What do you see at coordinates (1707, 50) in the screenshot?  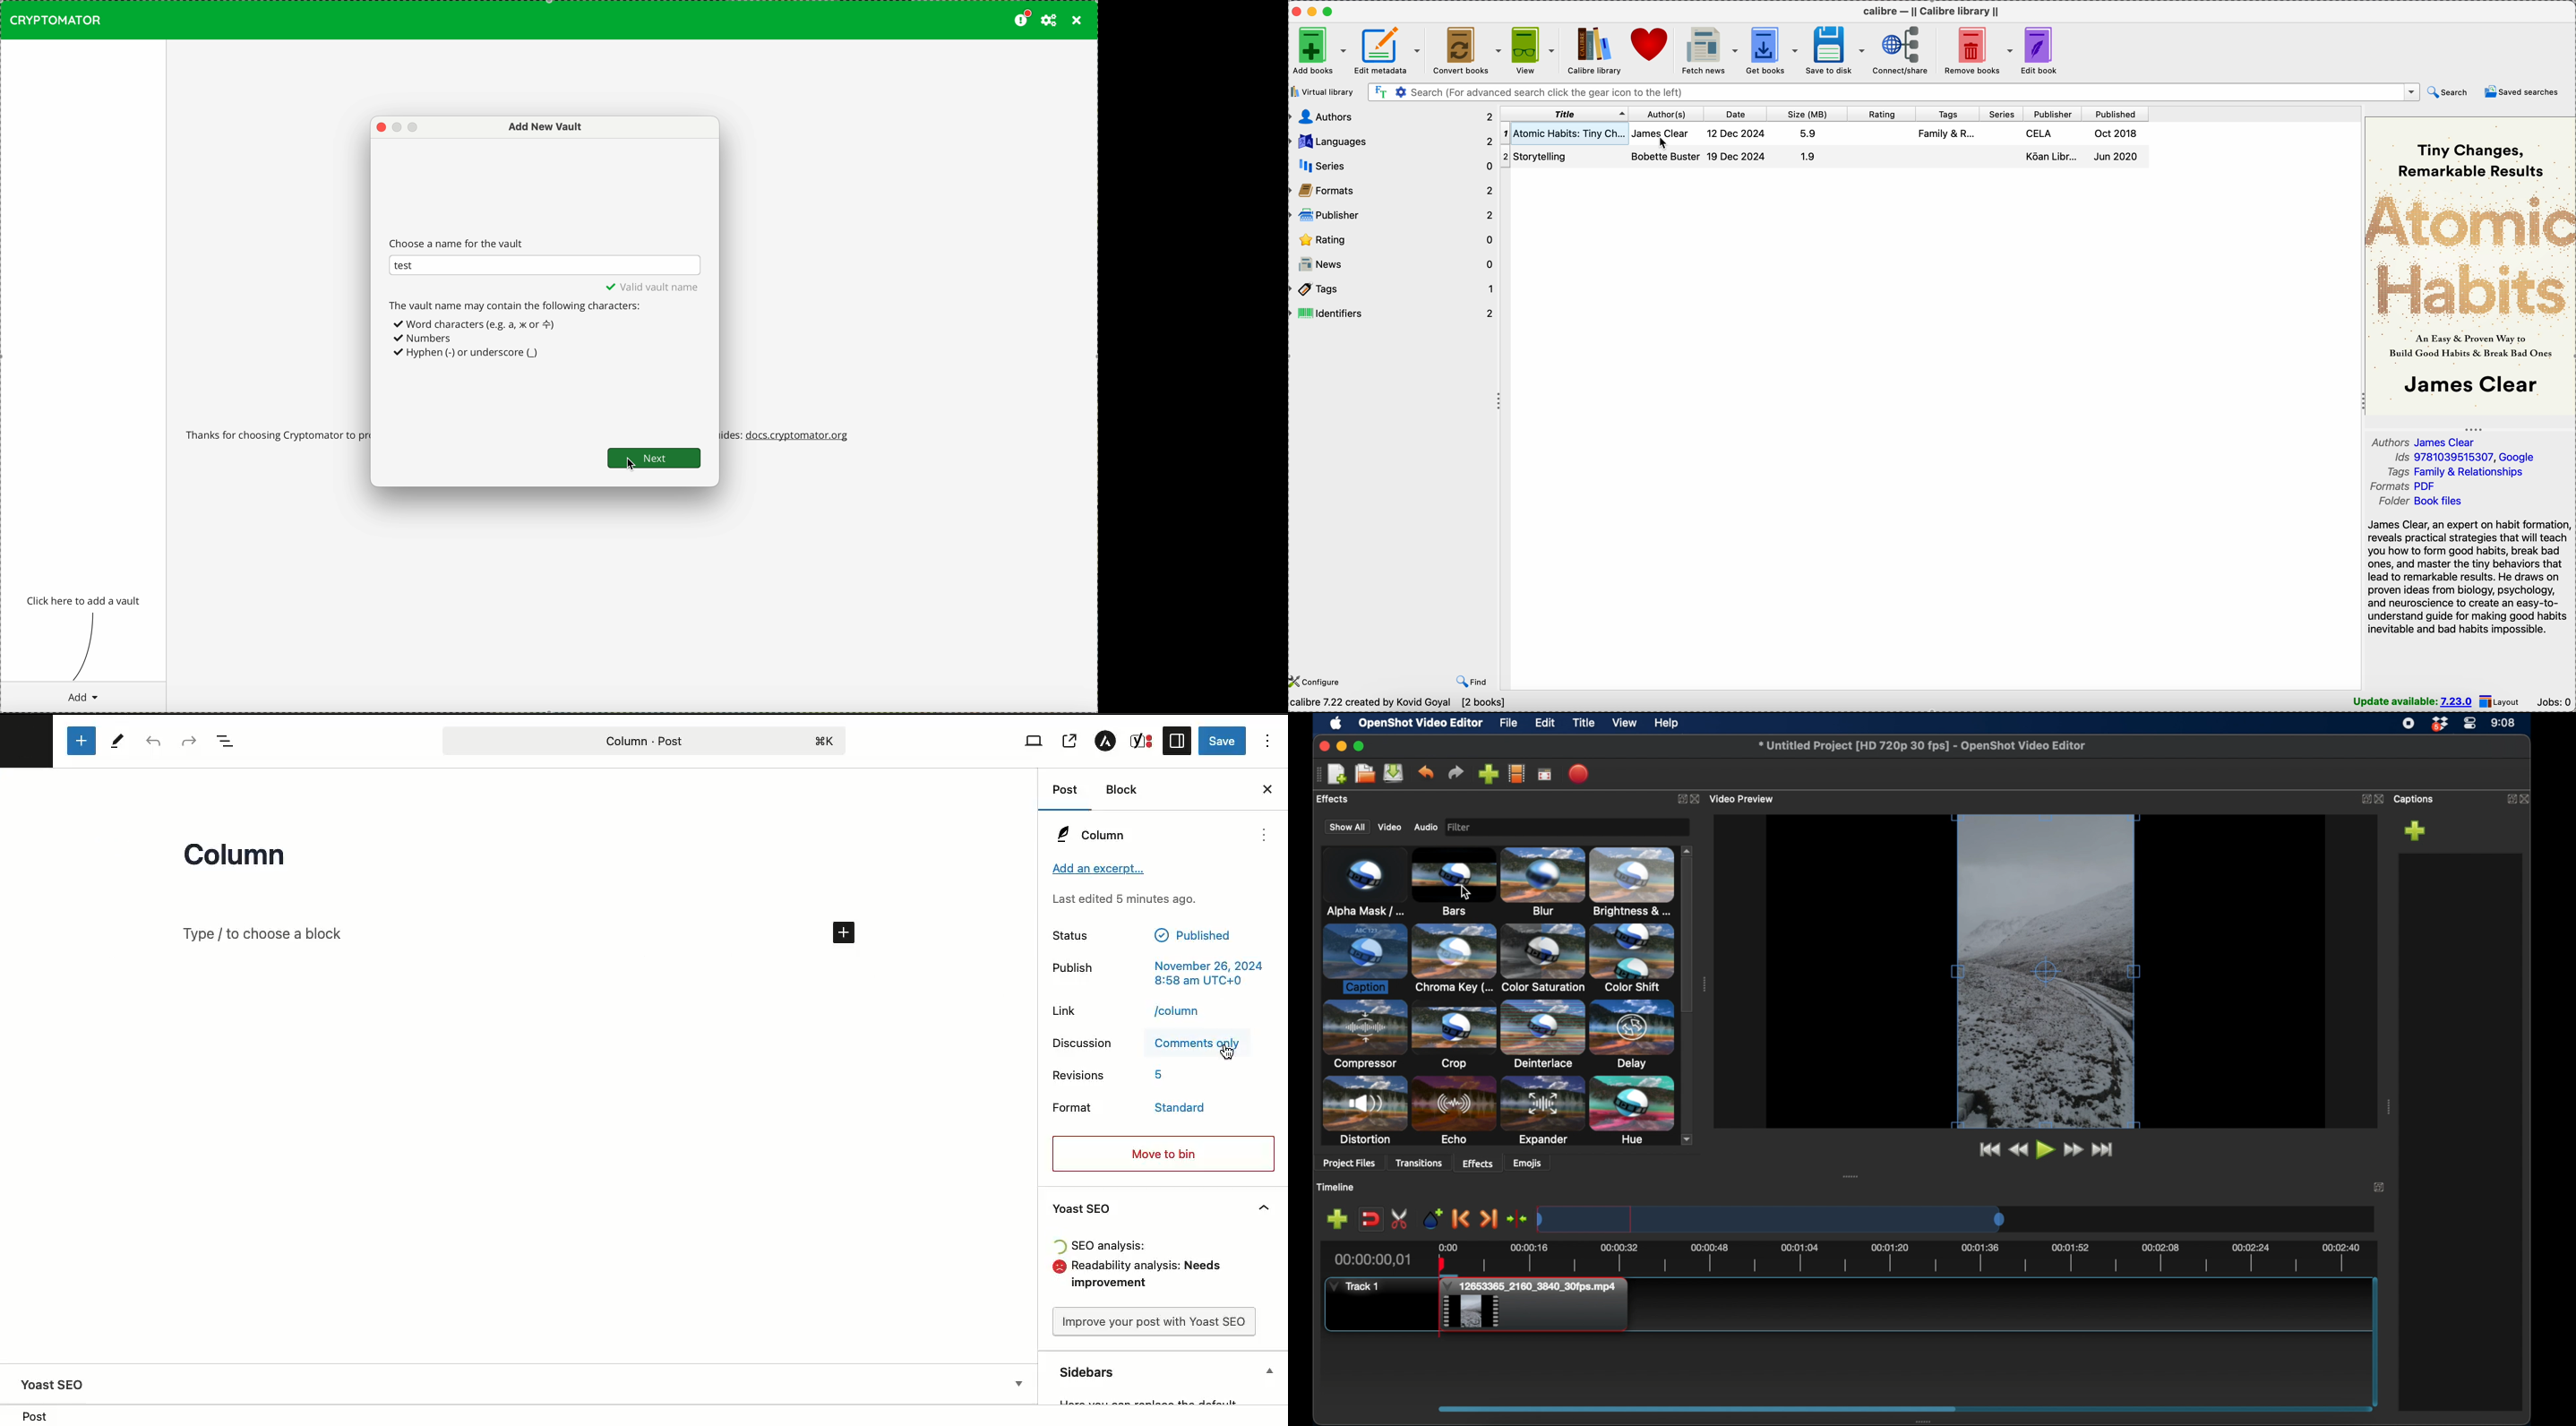 I see `fetch news` at bounding box center [1707, 50].